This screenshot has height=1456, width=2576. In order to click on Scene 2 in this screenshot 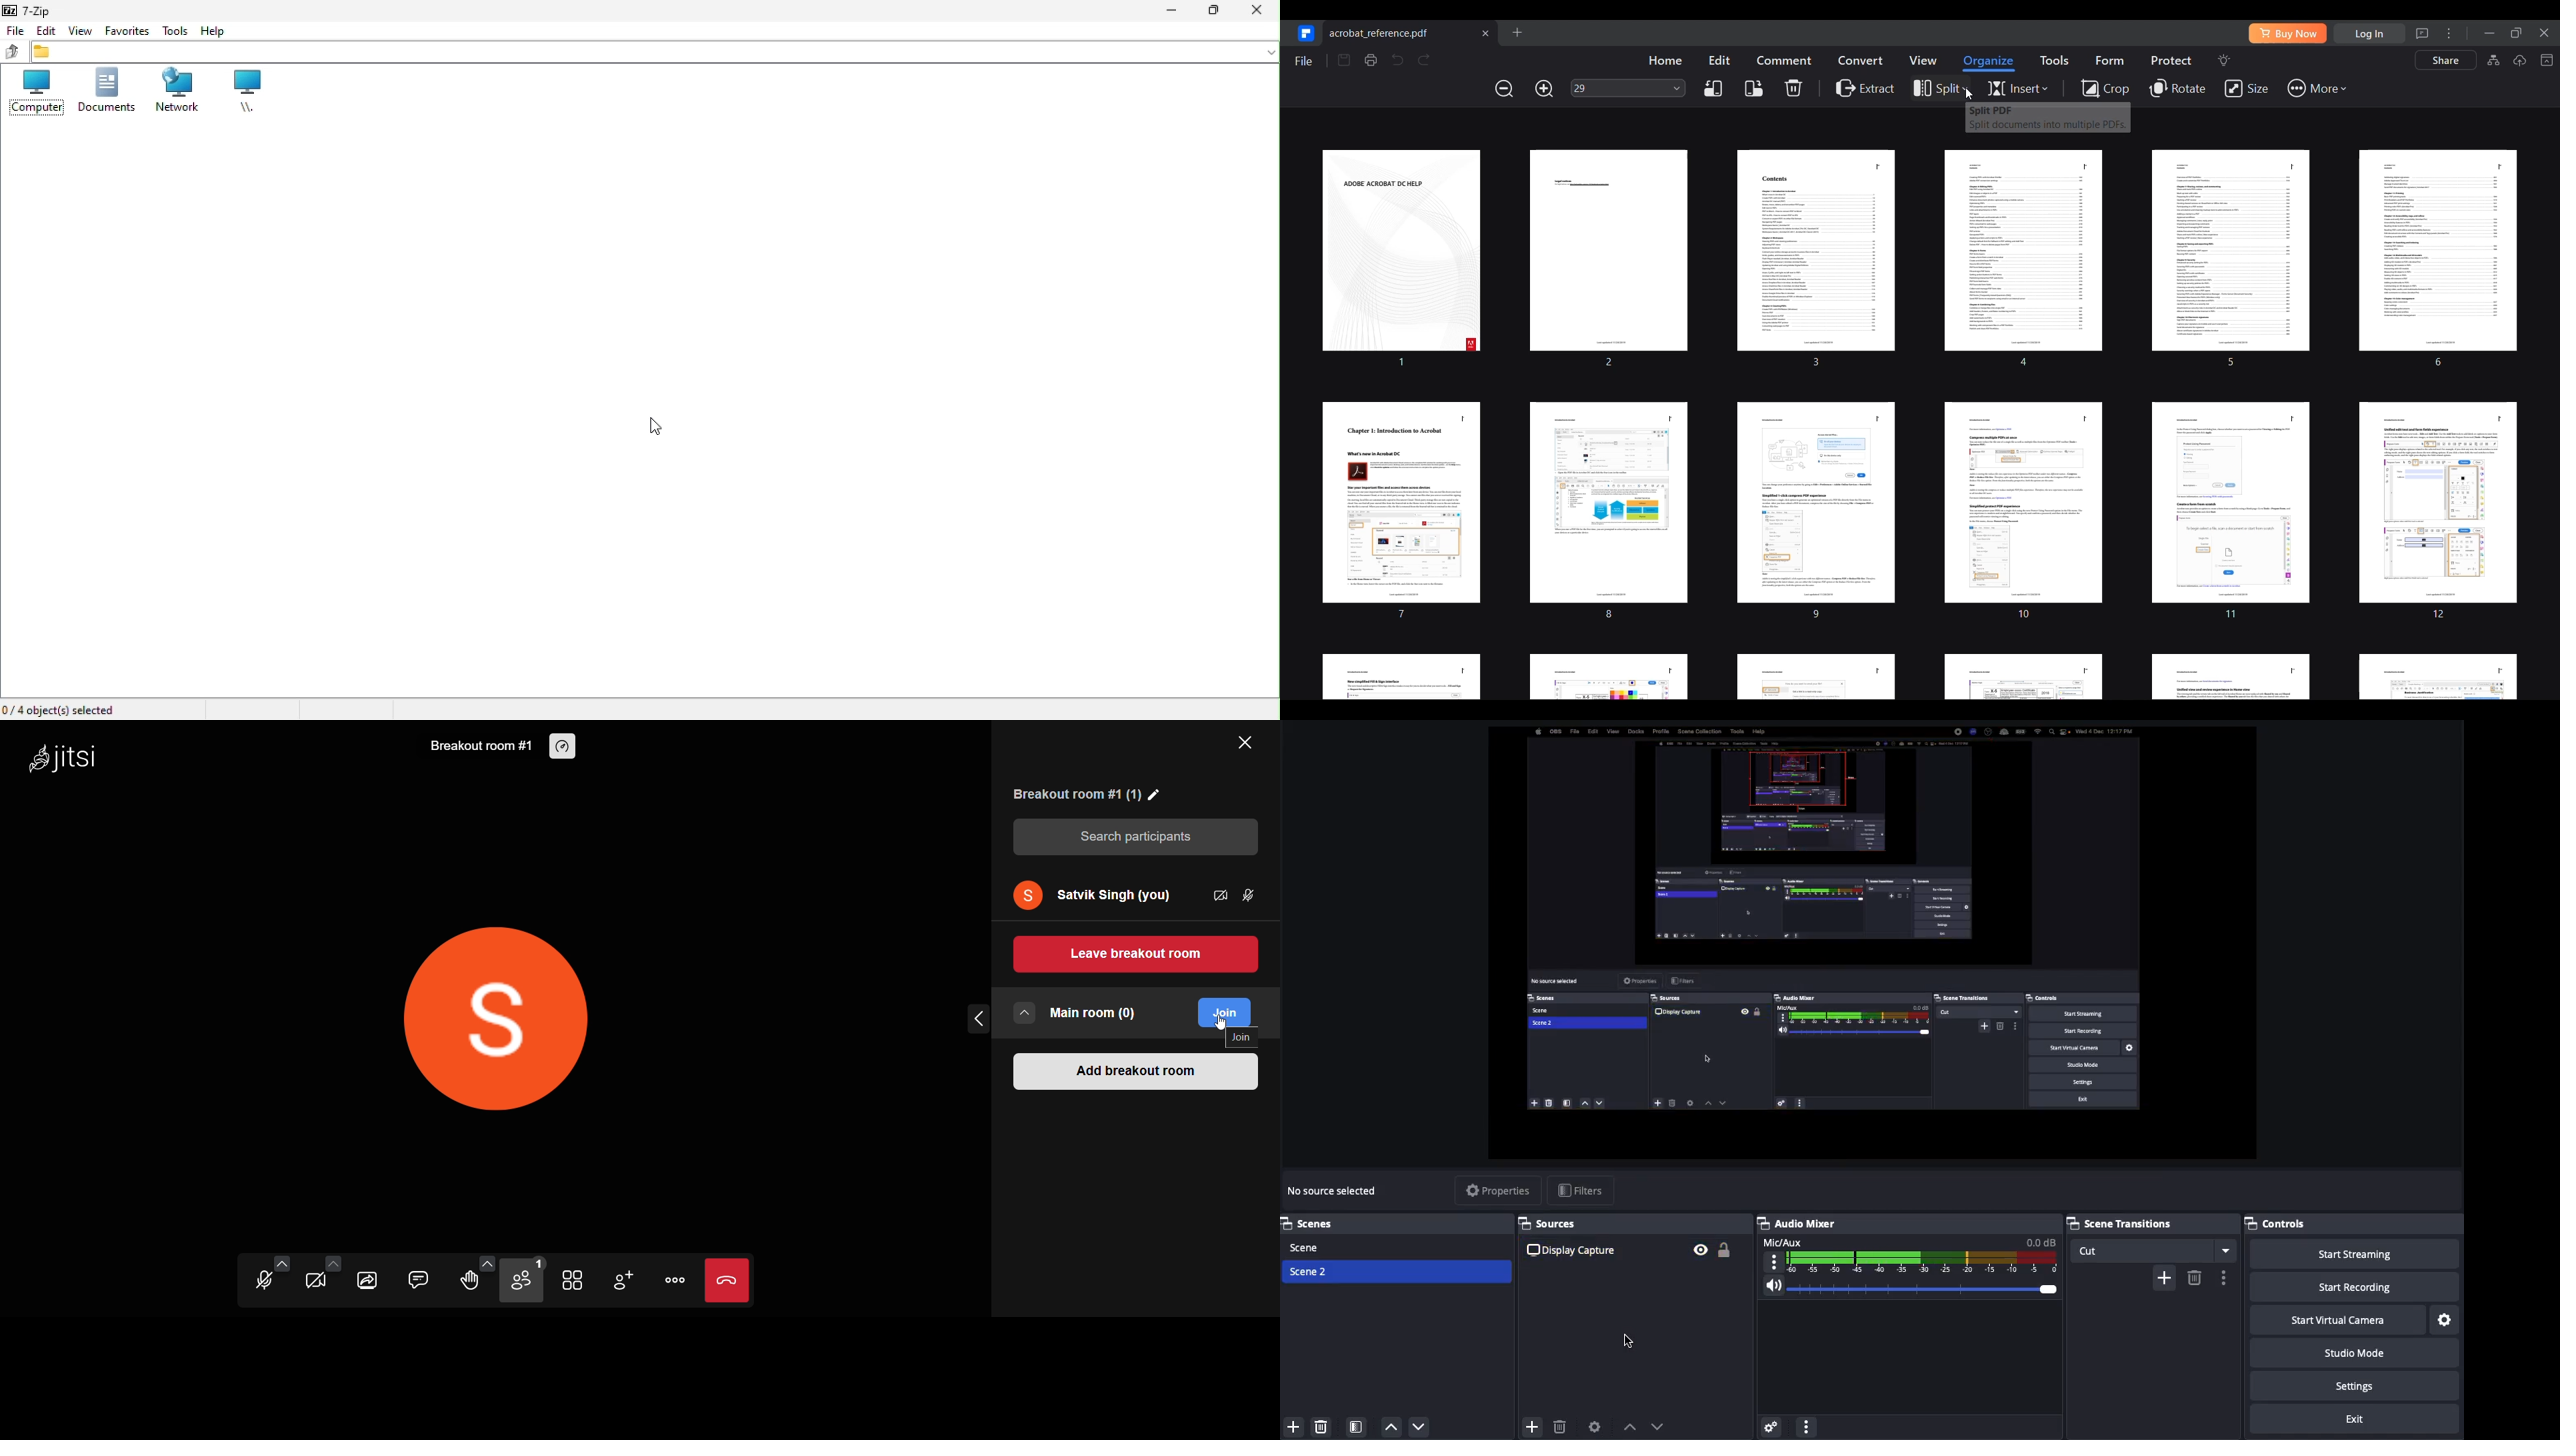, I will do `click(1310, 1270)`.